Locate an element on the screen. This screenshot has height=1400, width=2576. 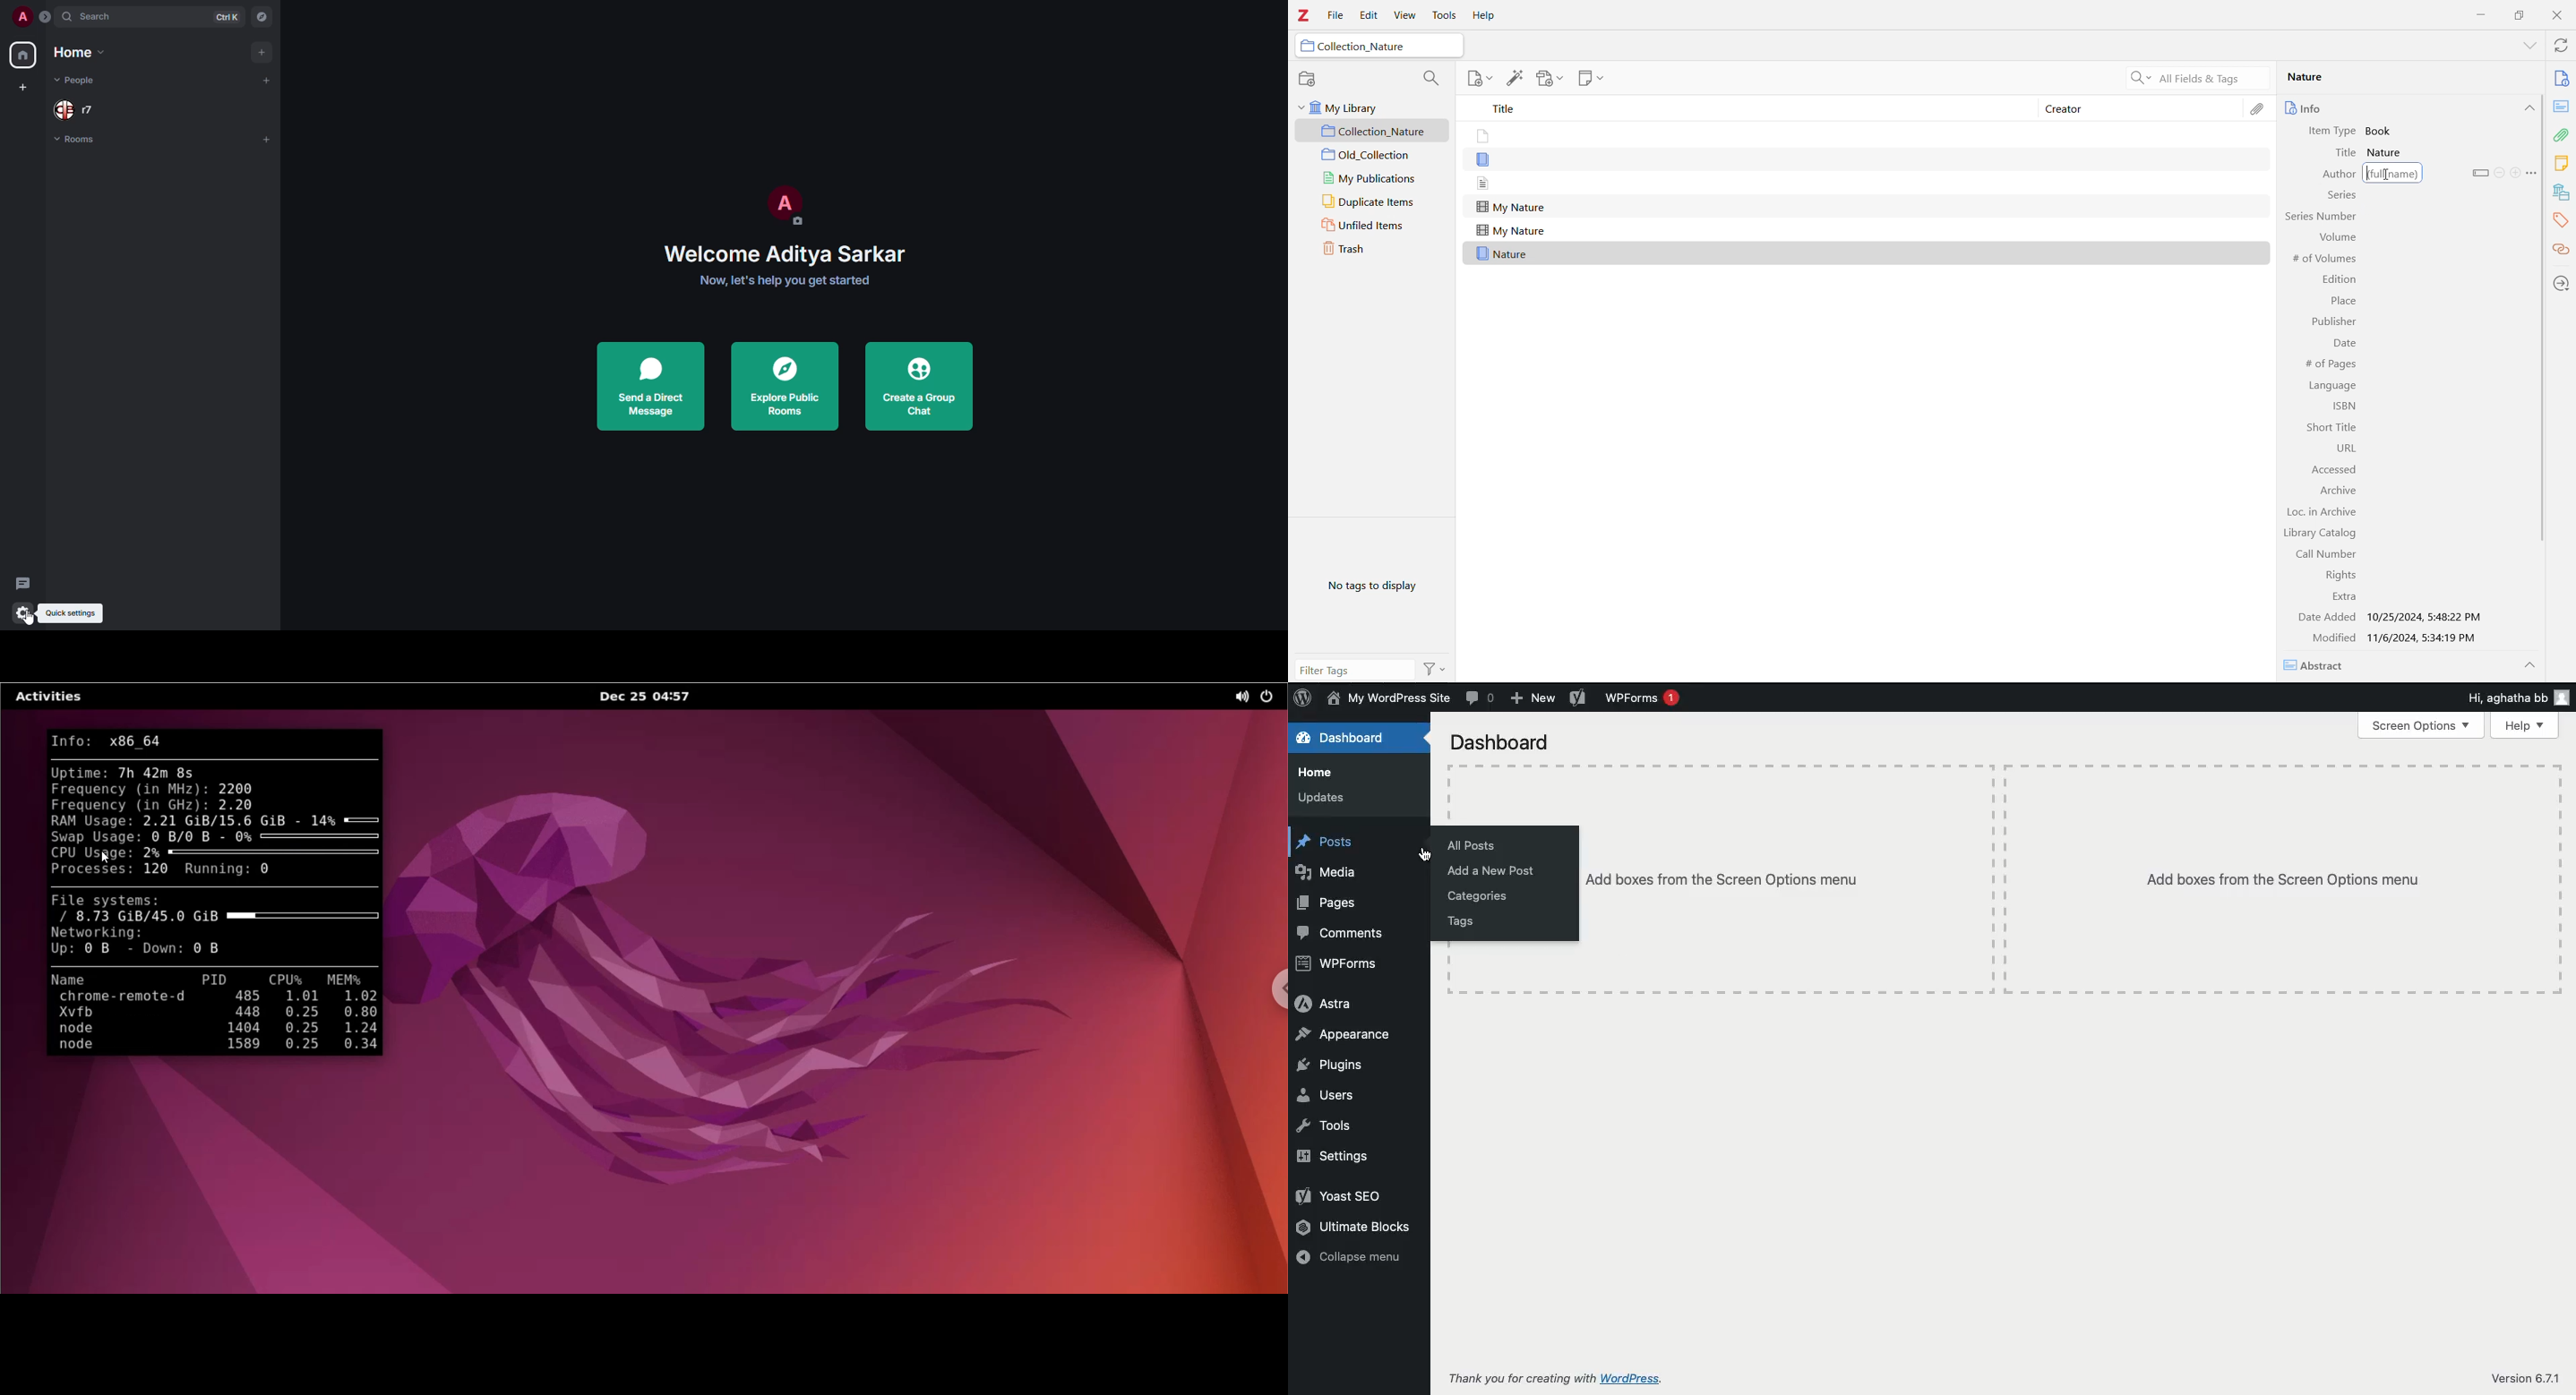
Attachments is located at coordinates (2259, 112).